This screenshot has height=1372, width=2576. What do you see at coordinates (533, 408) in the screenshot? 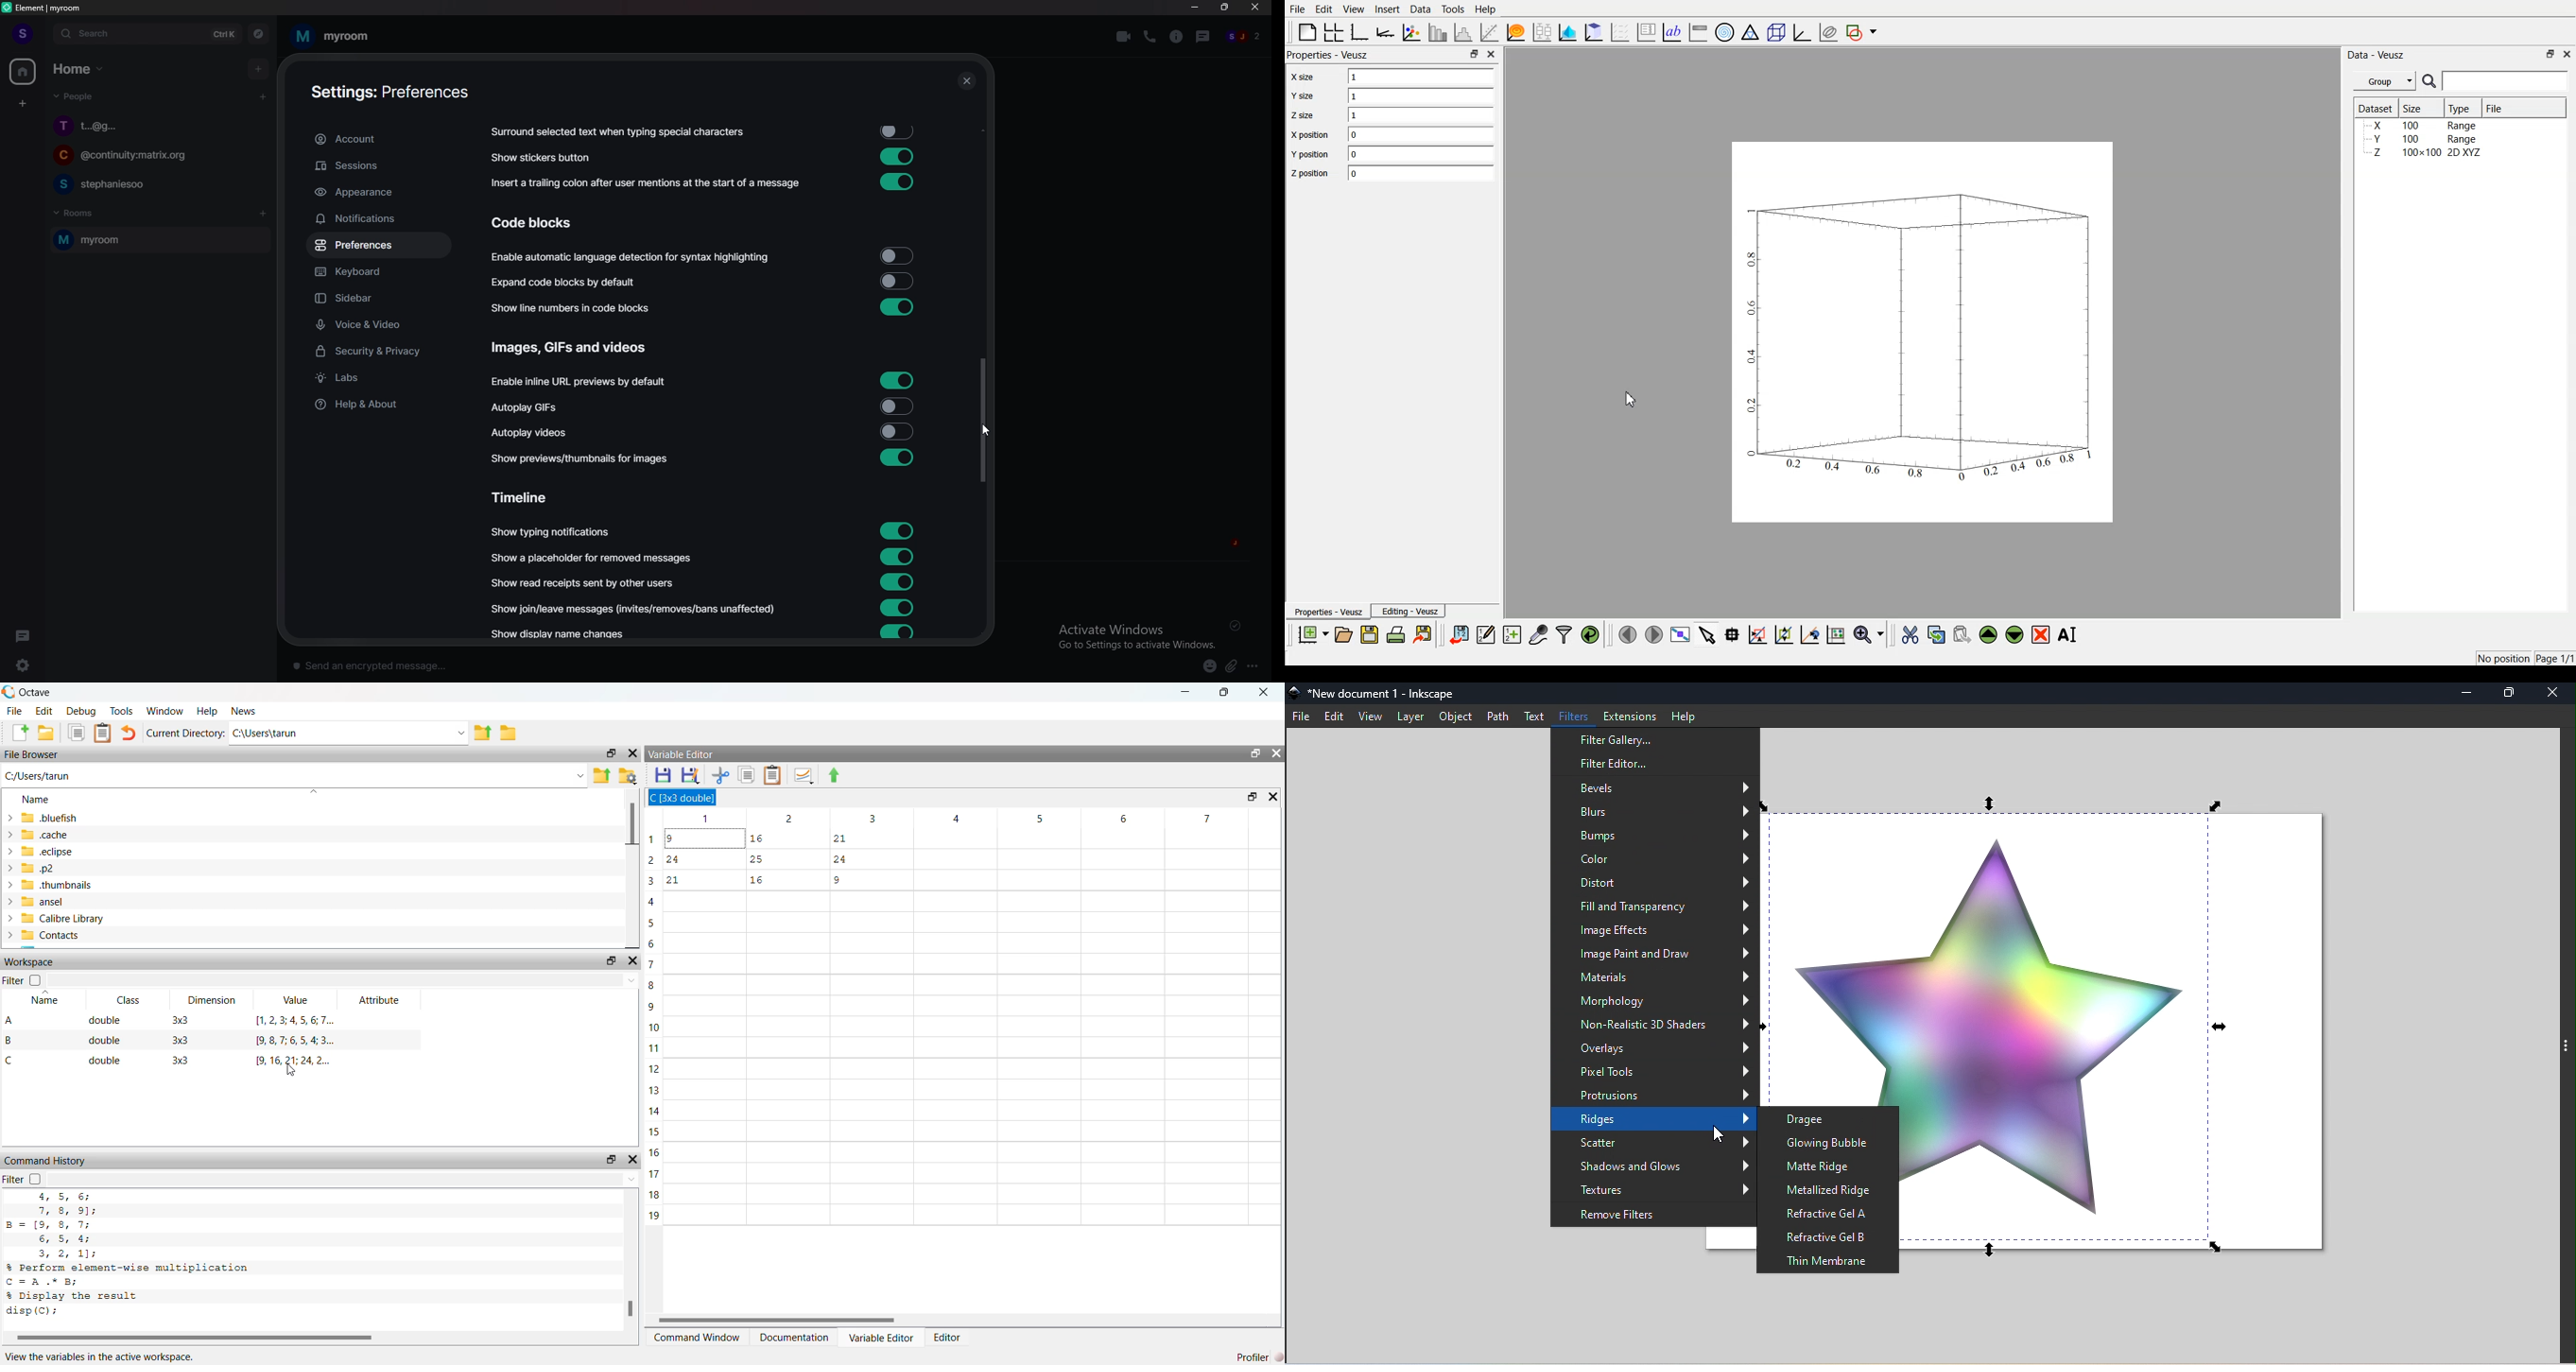
I see `autoplay gifs` at bounding box center [533, 408].